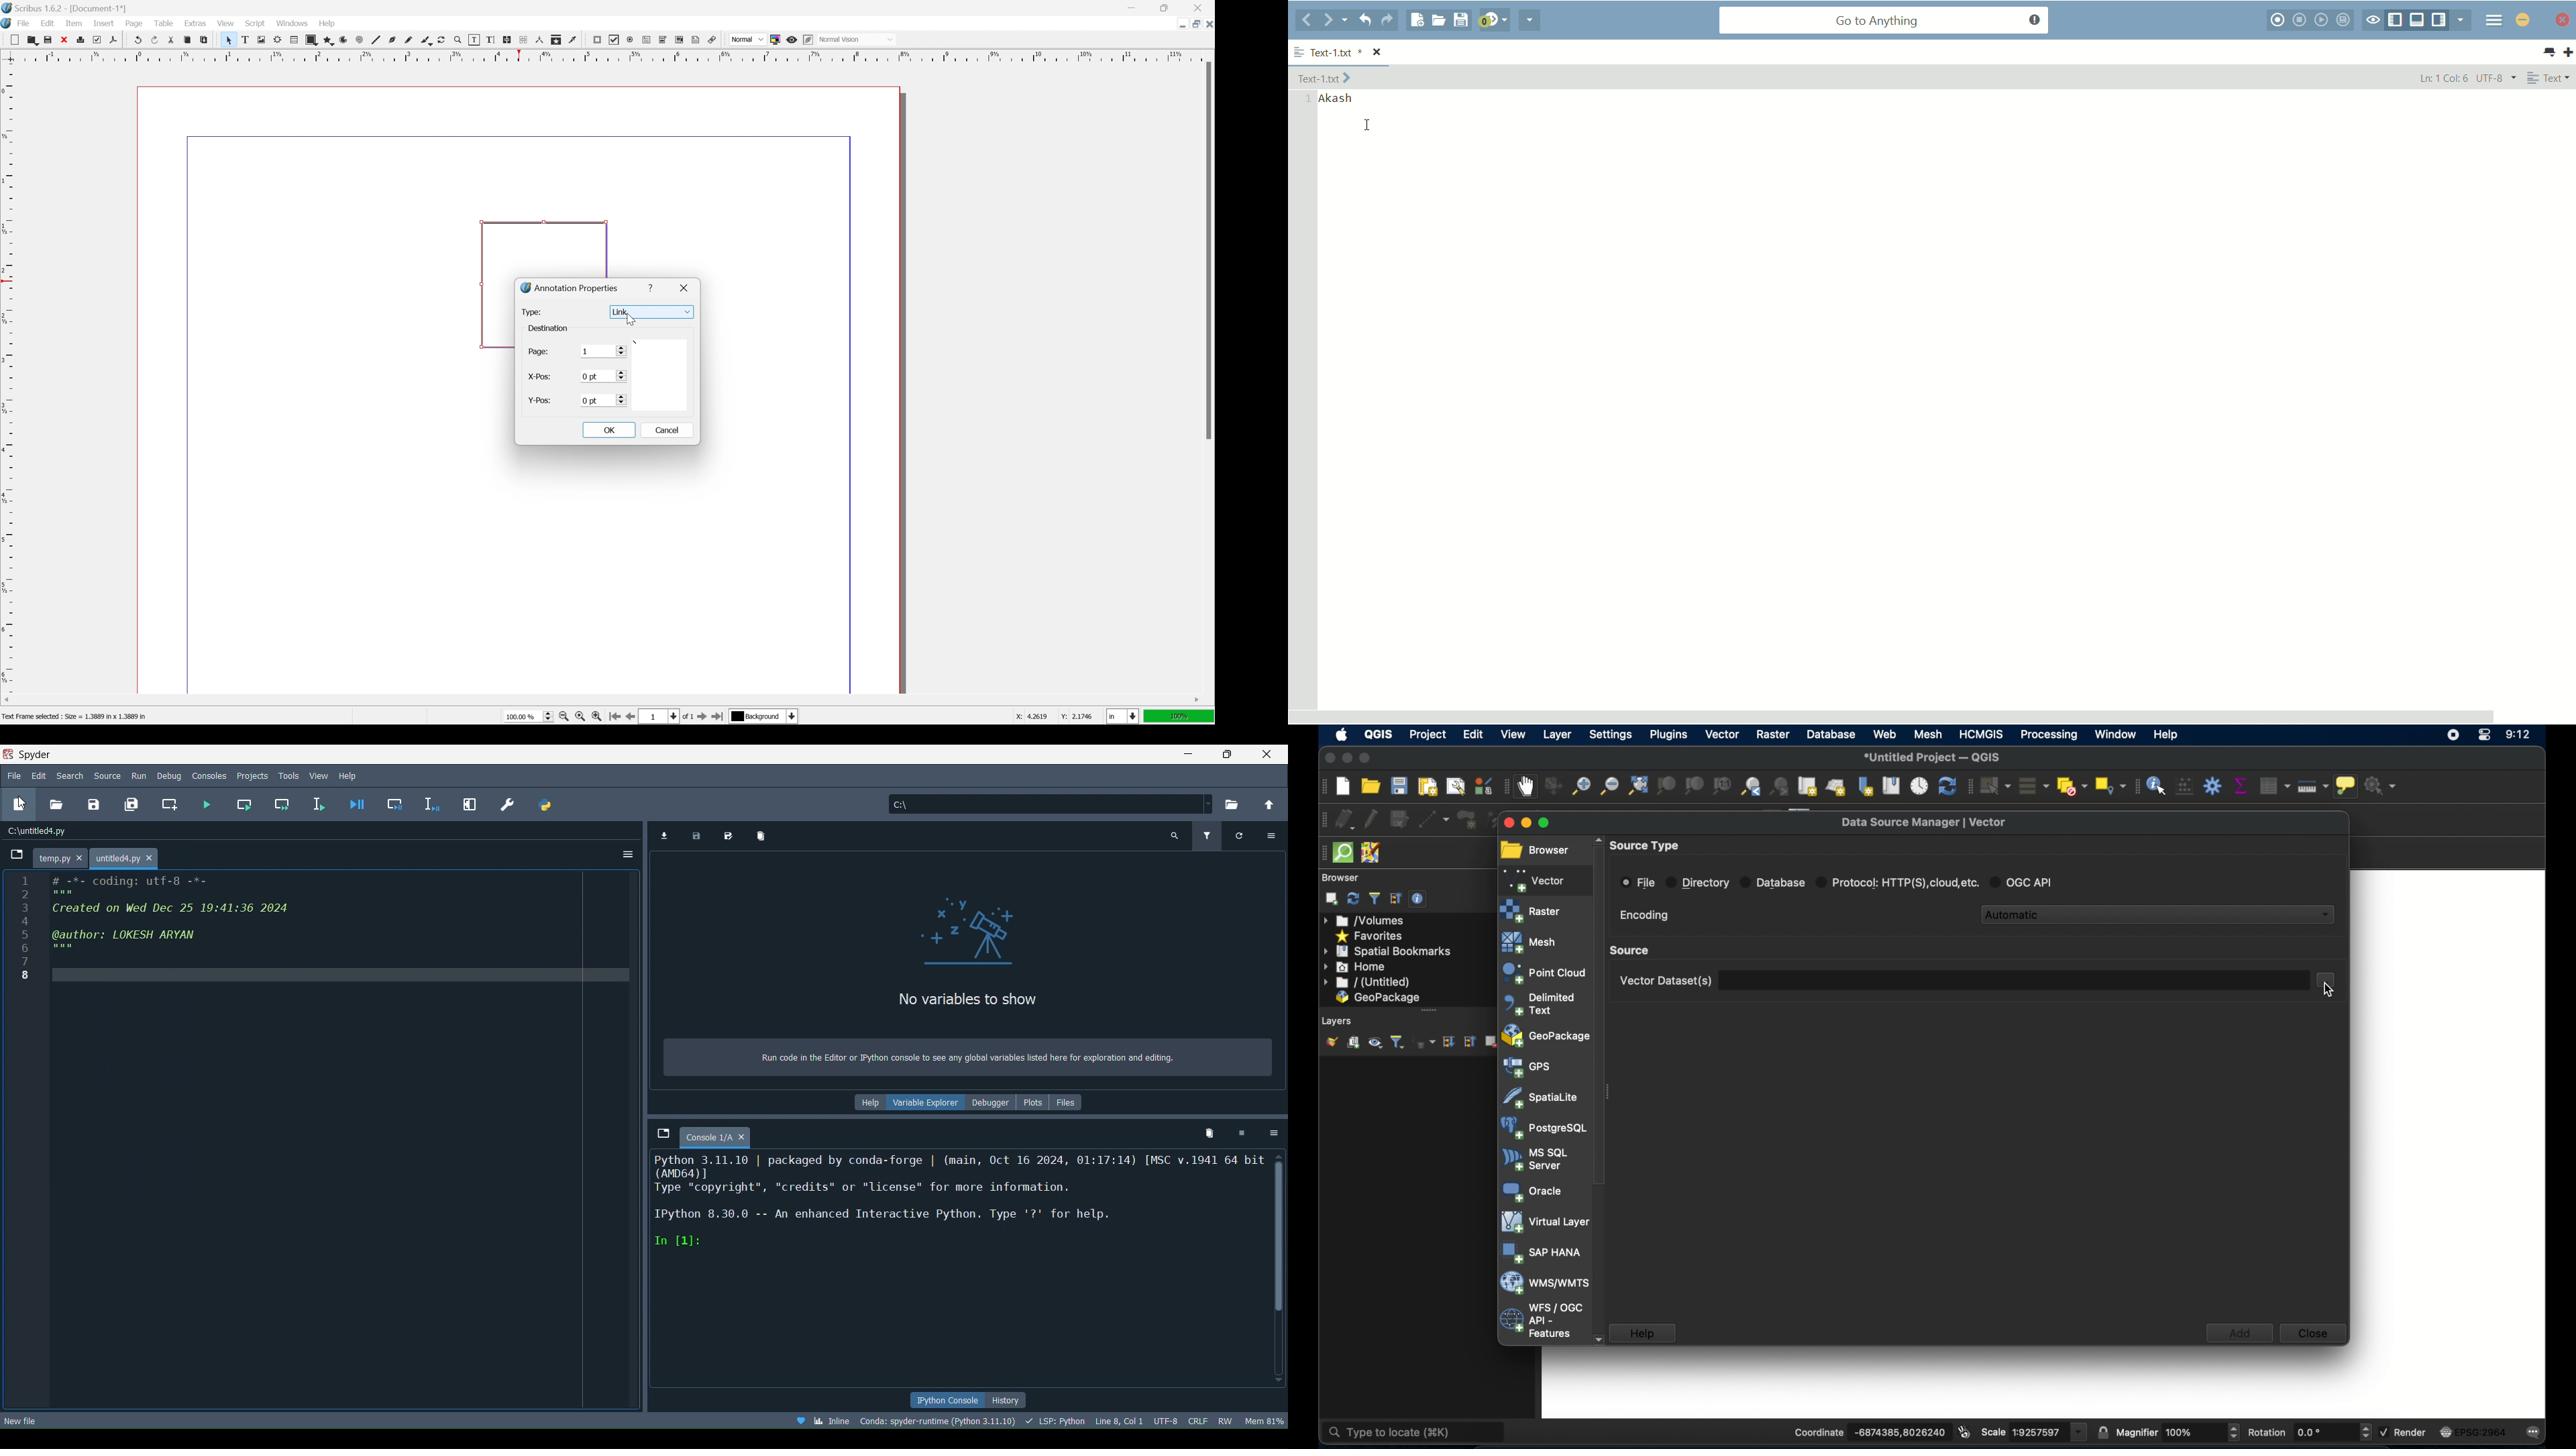 This screenshot has height=1456, width=2576. I want to click on pan map, so click(1527, 788).